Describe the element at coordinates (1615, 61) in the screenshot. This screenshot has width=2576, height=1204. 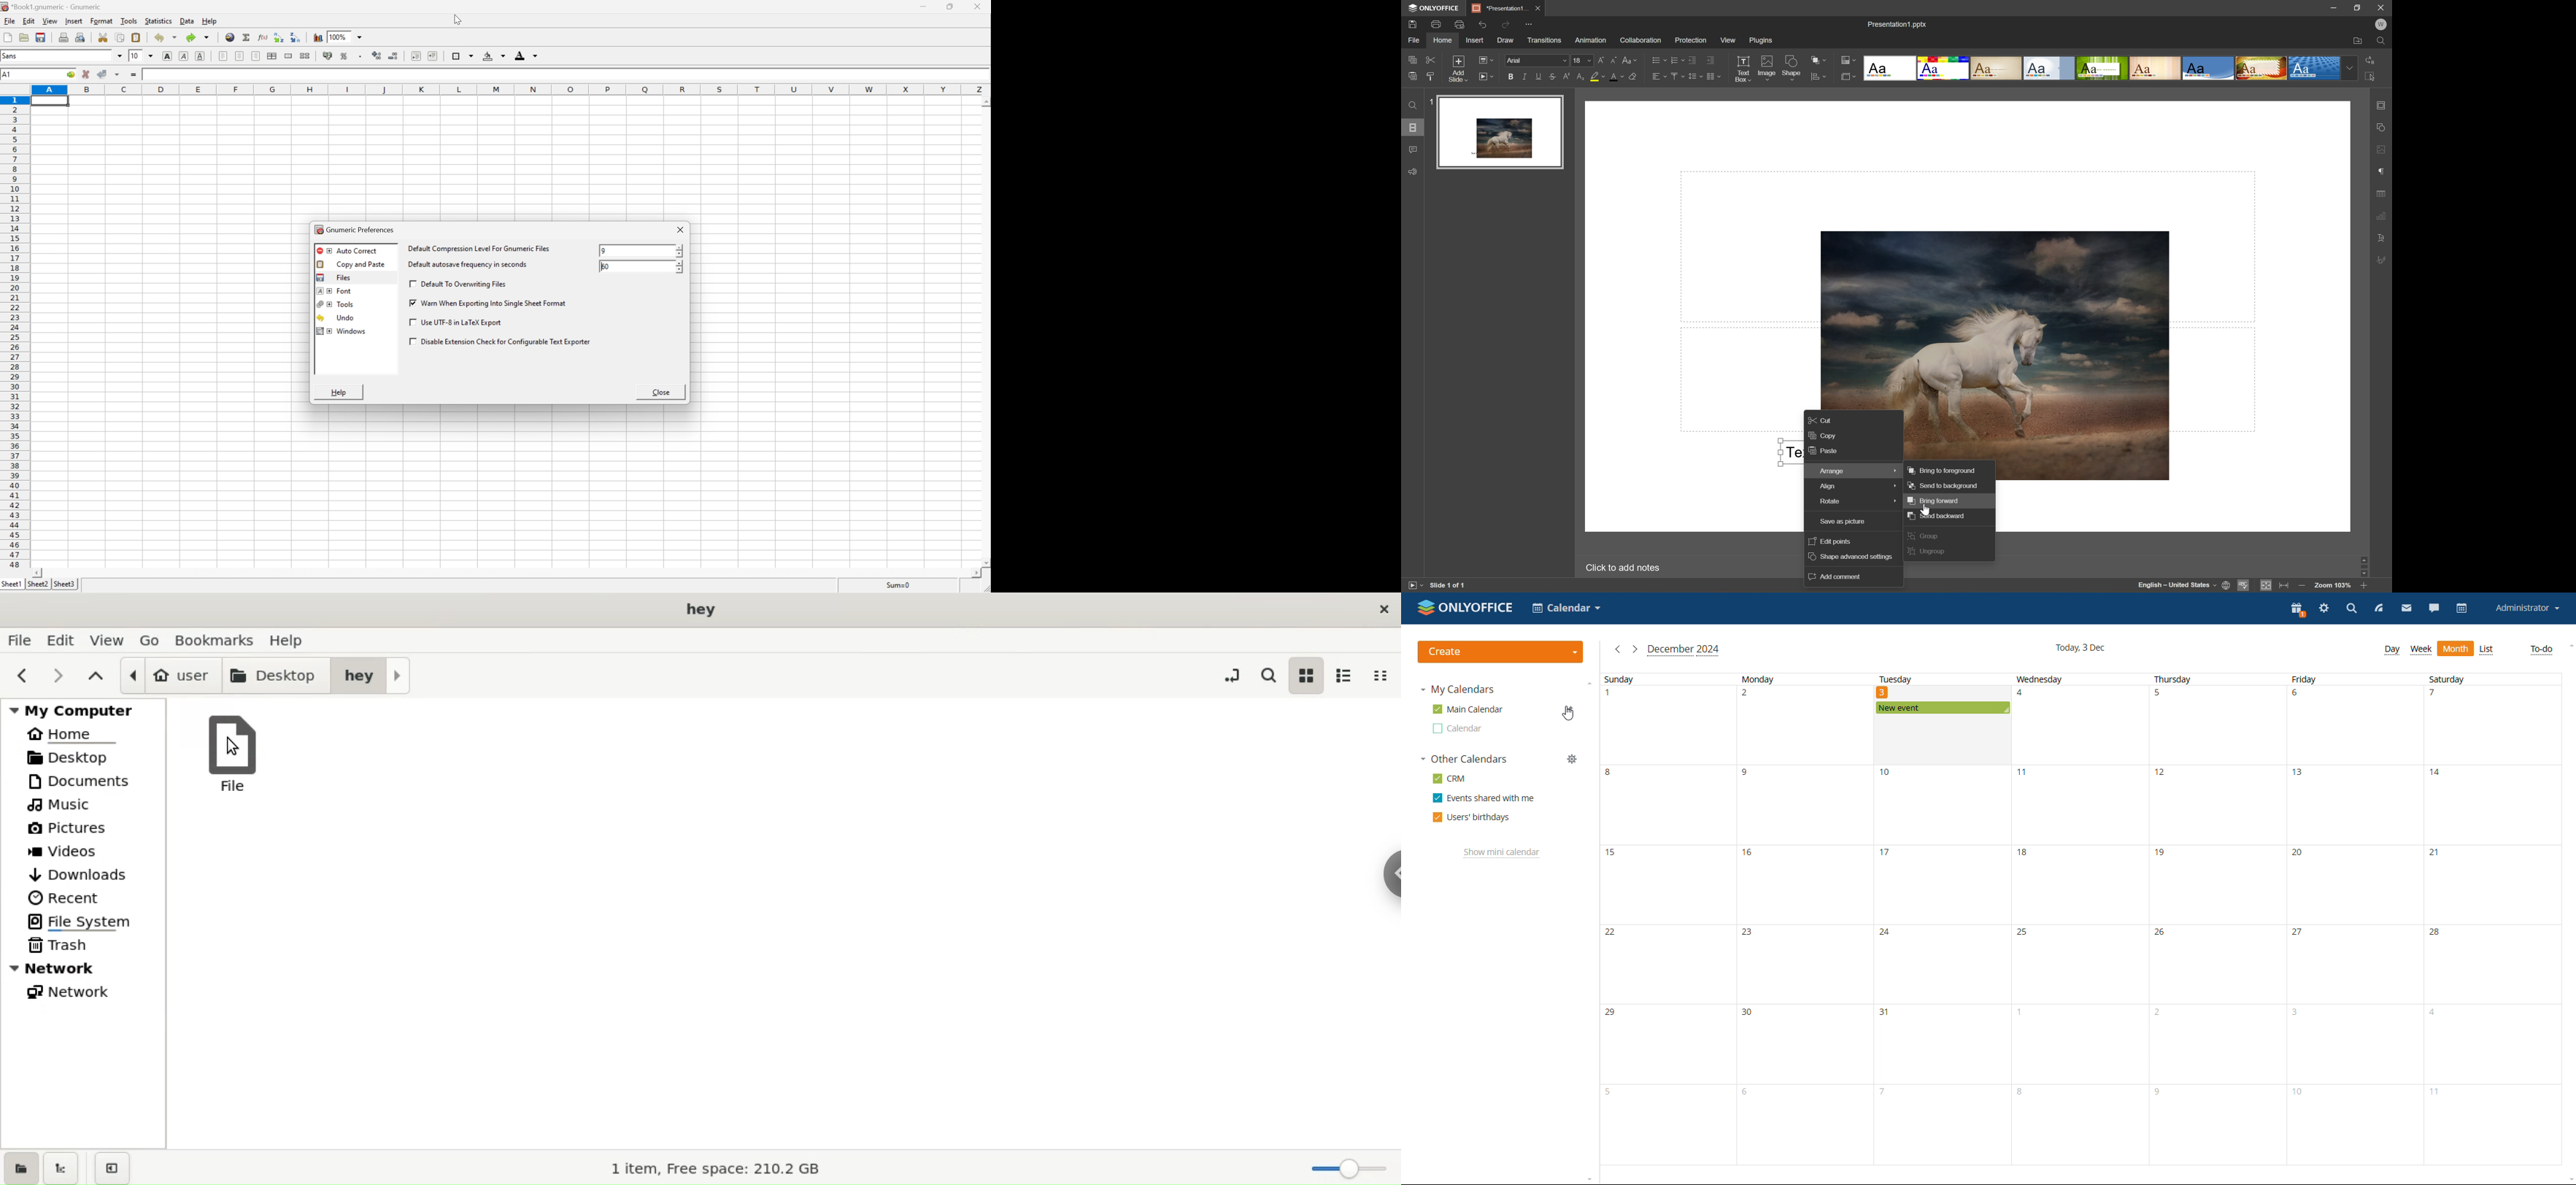
I see `Decrement font size` at that location.